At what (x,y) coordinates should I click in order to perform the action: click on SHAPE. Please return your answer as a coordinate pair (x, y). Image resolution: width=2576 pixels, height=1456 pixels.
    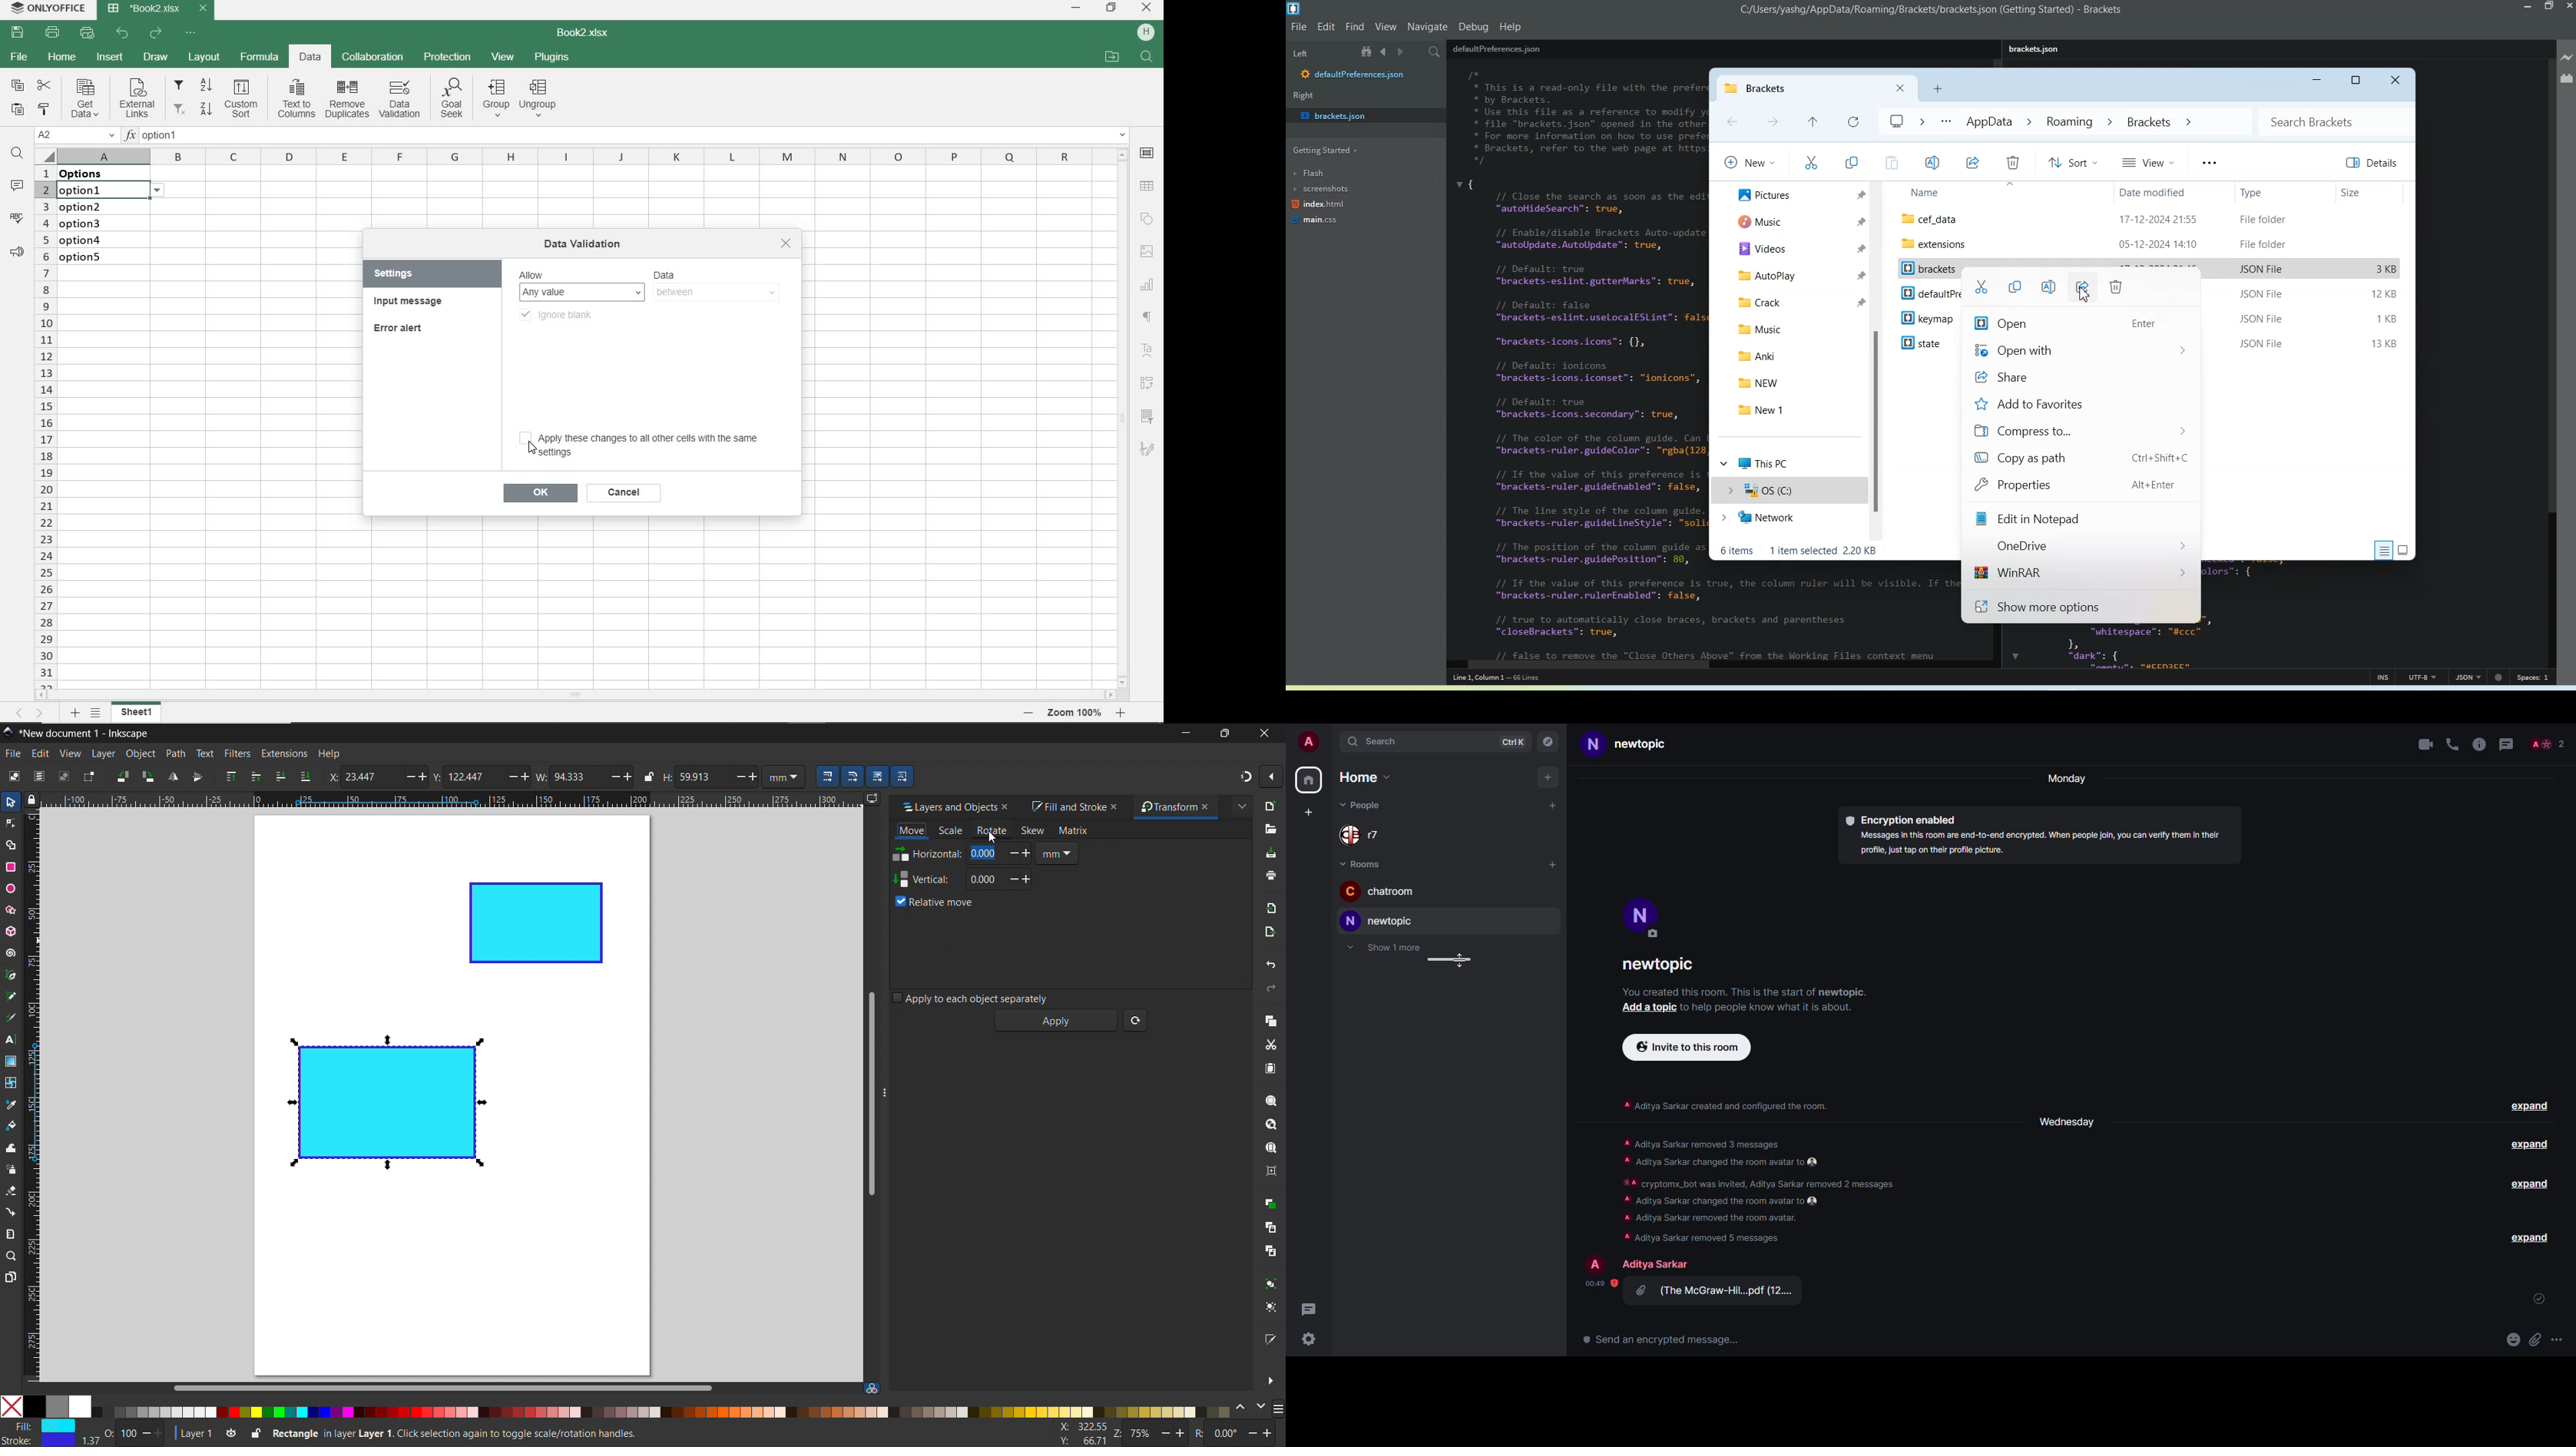
    Looking at the image, I should click on (1149, 219).